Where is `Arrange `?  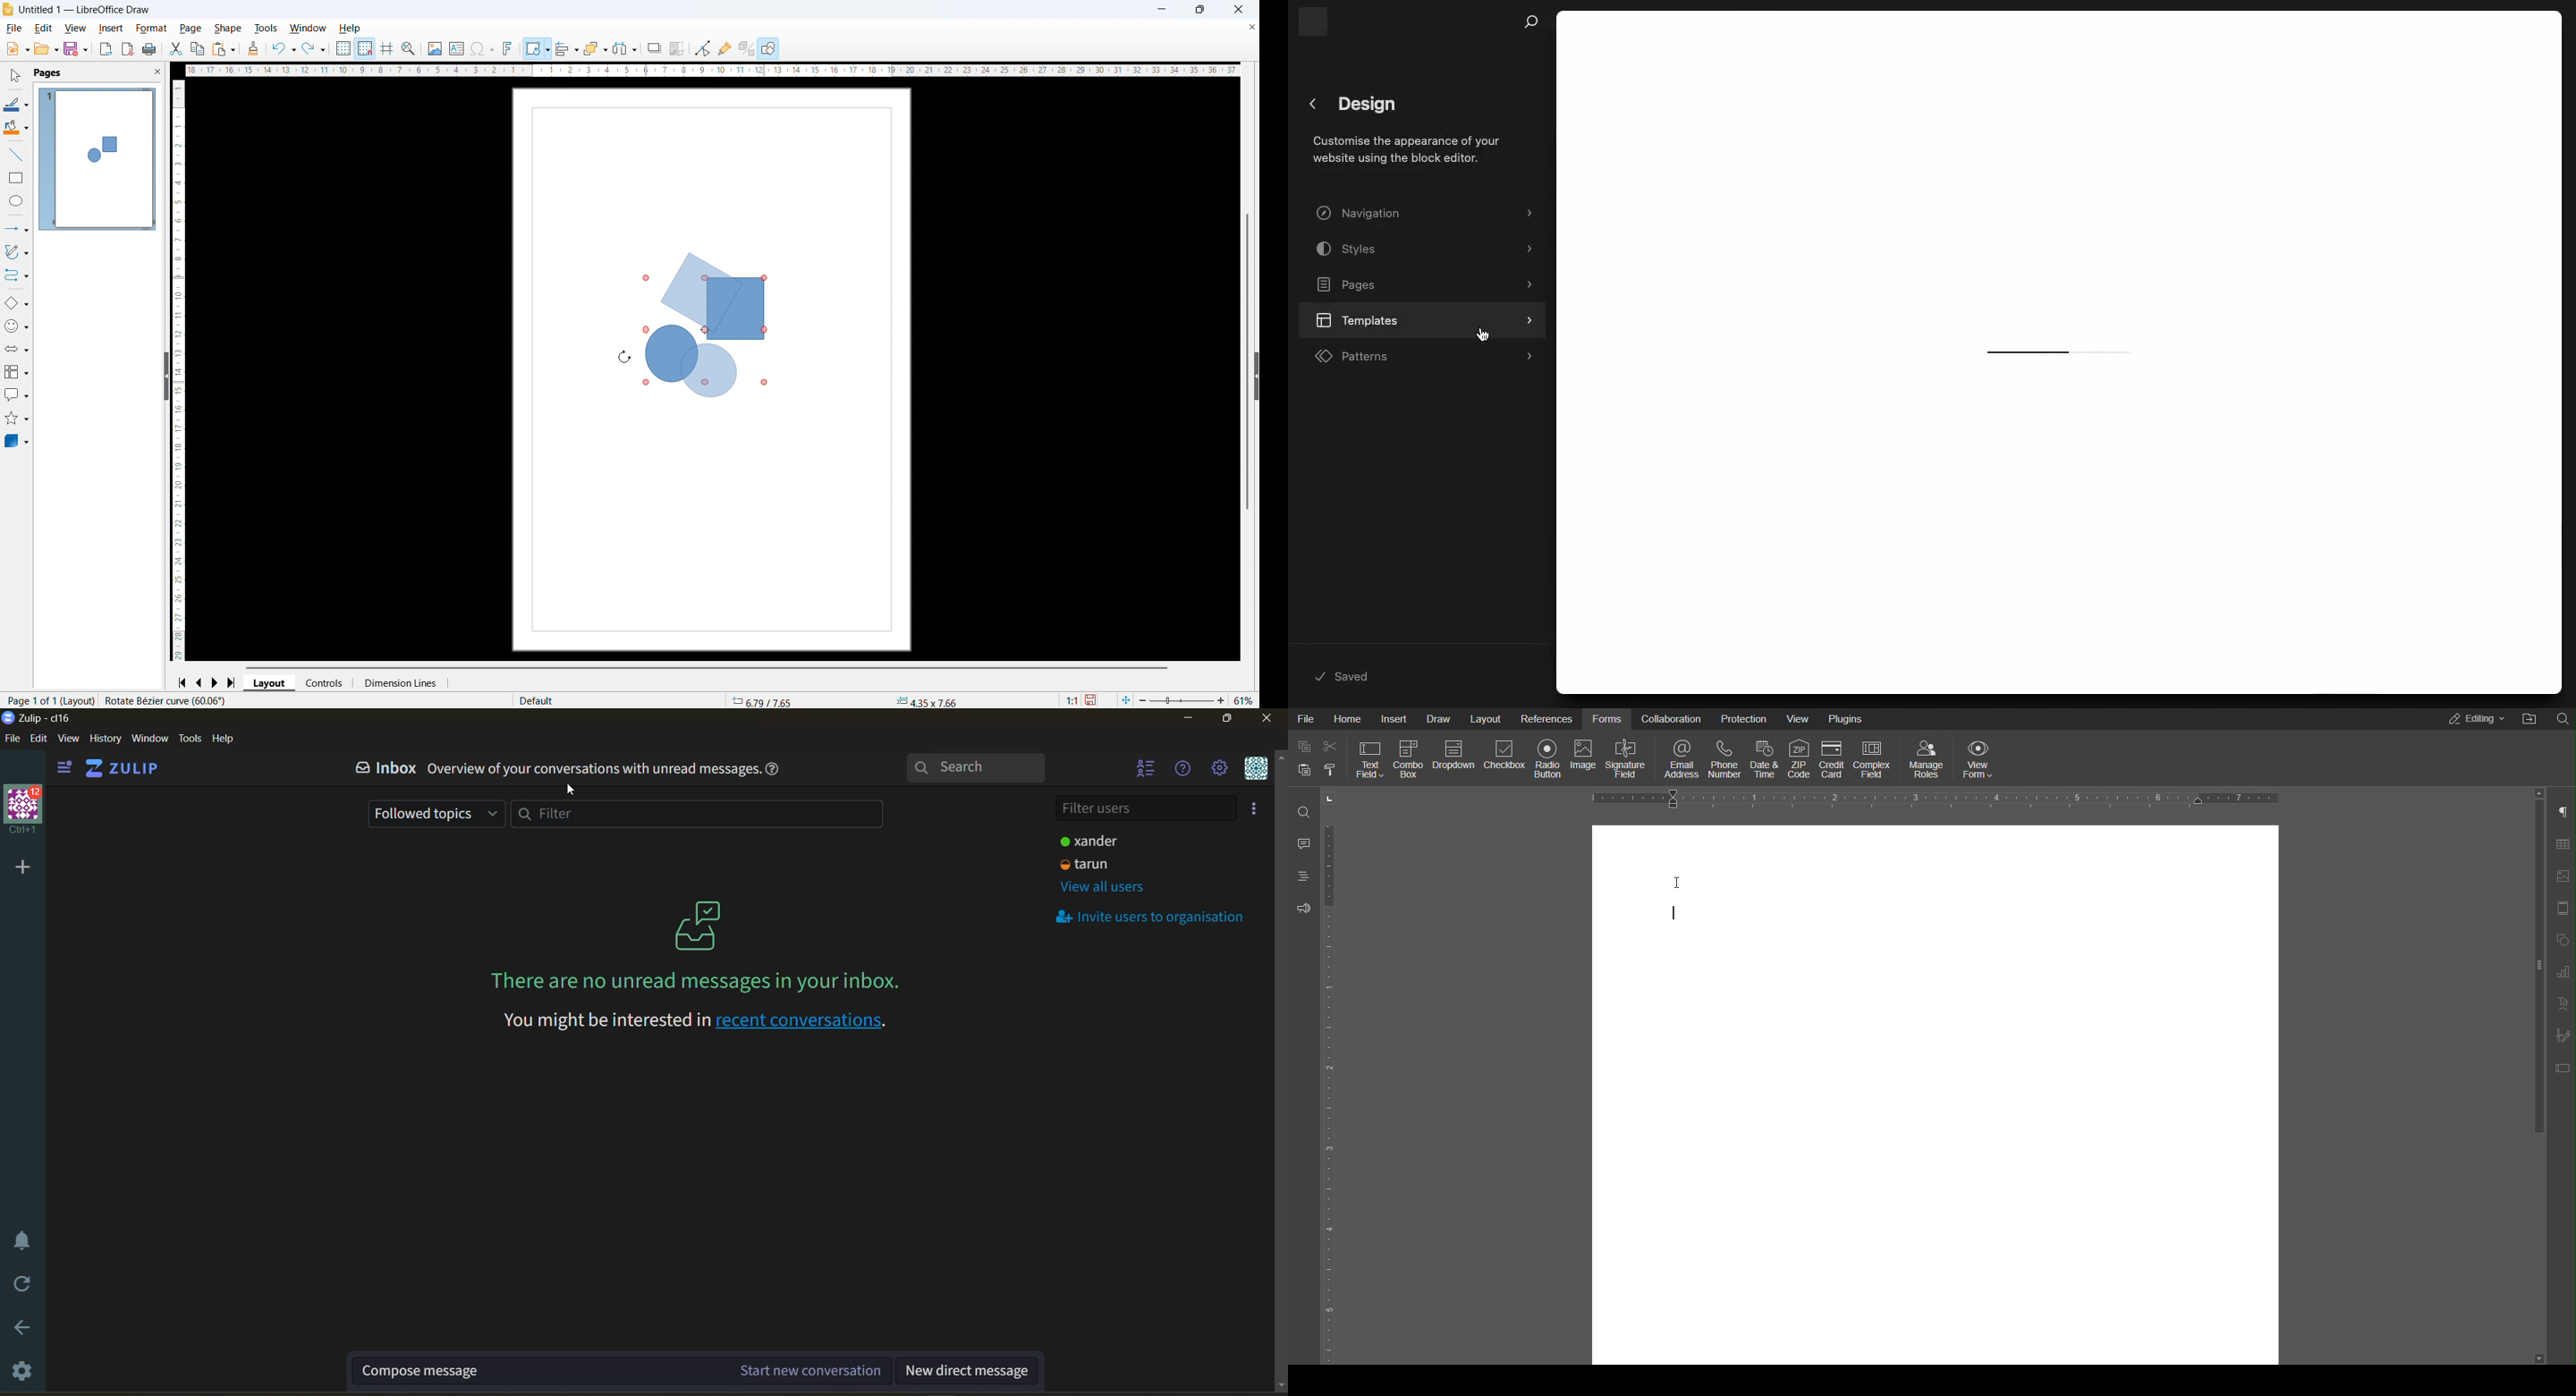
Arrange  is located at coordinates (596, 48).